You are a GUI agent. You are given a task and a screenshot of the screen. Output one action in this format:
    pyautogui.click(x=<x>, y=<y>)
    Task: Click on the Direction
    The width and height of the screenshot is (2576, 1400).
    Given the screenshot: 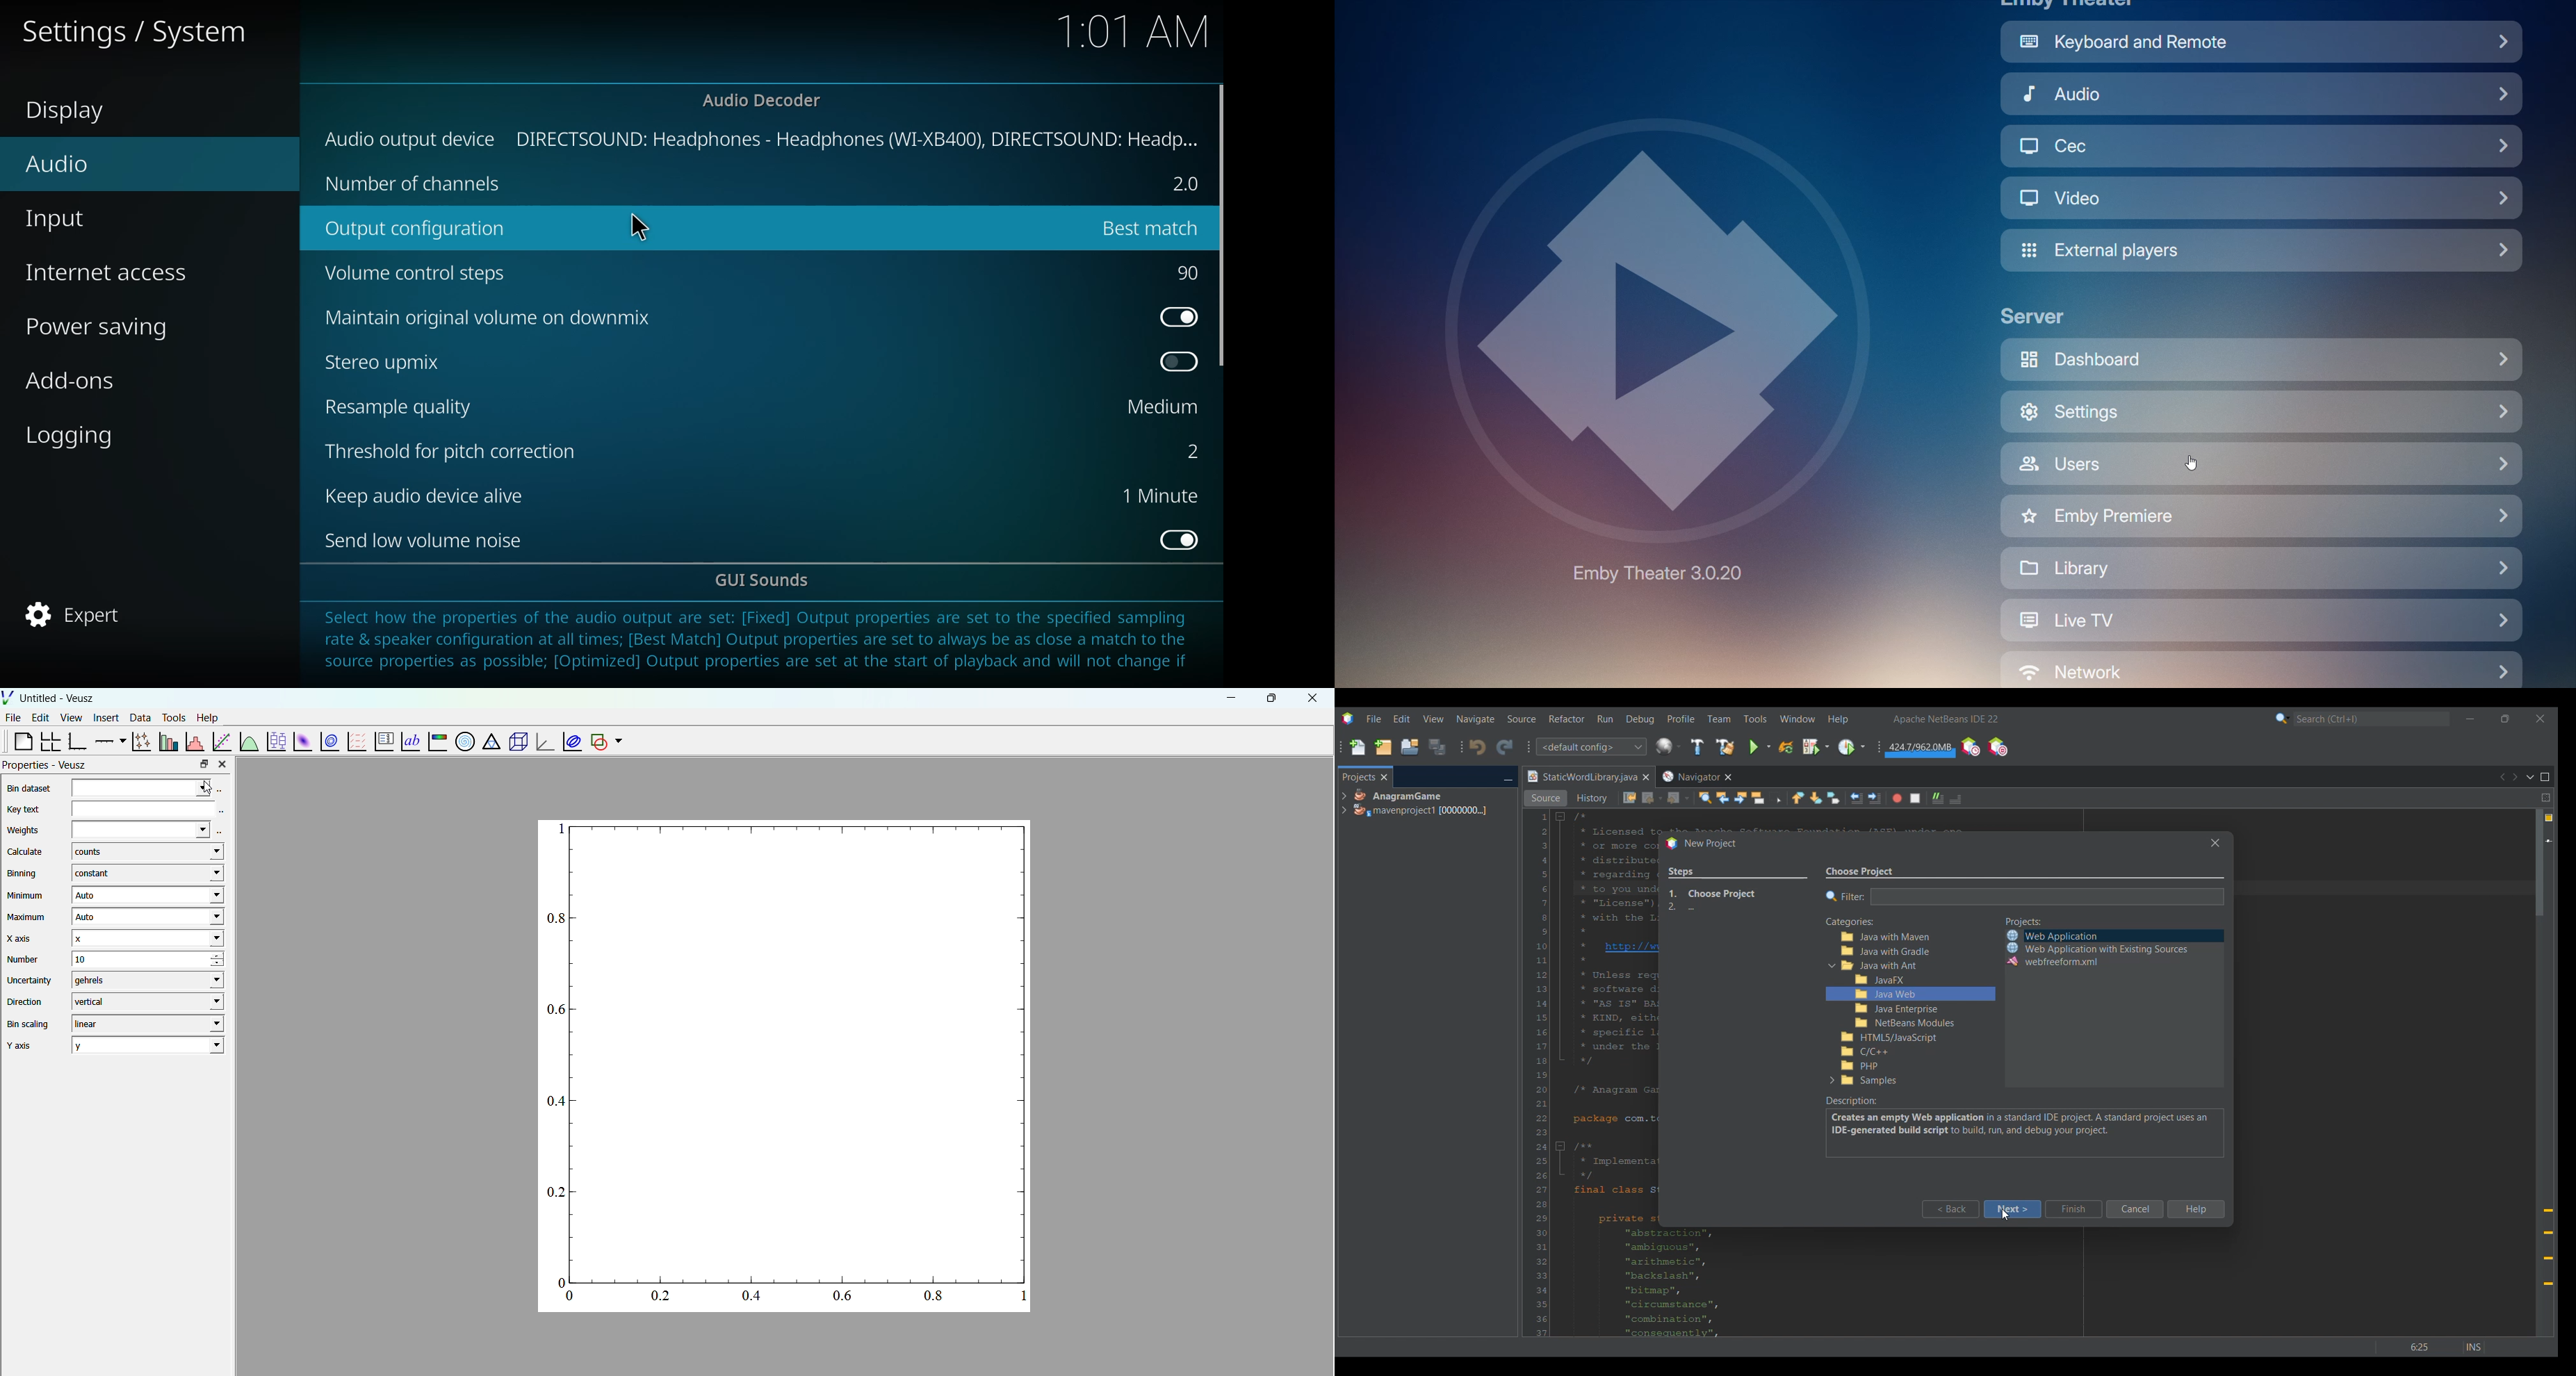 What is the action you would take?
    pyautogui.click(x=27, y=1001)
    